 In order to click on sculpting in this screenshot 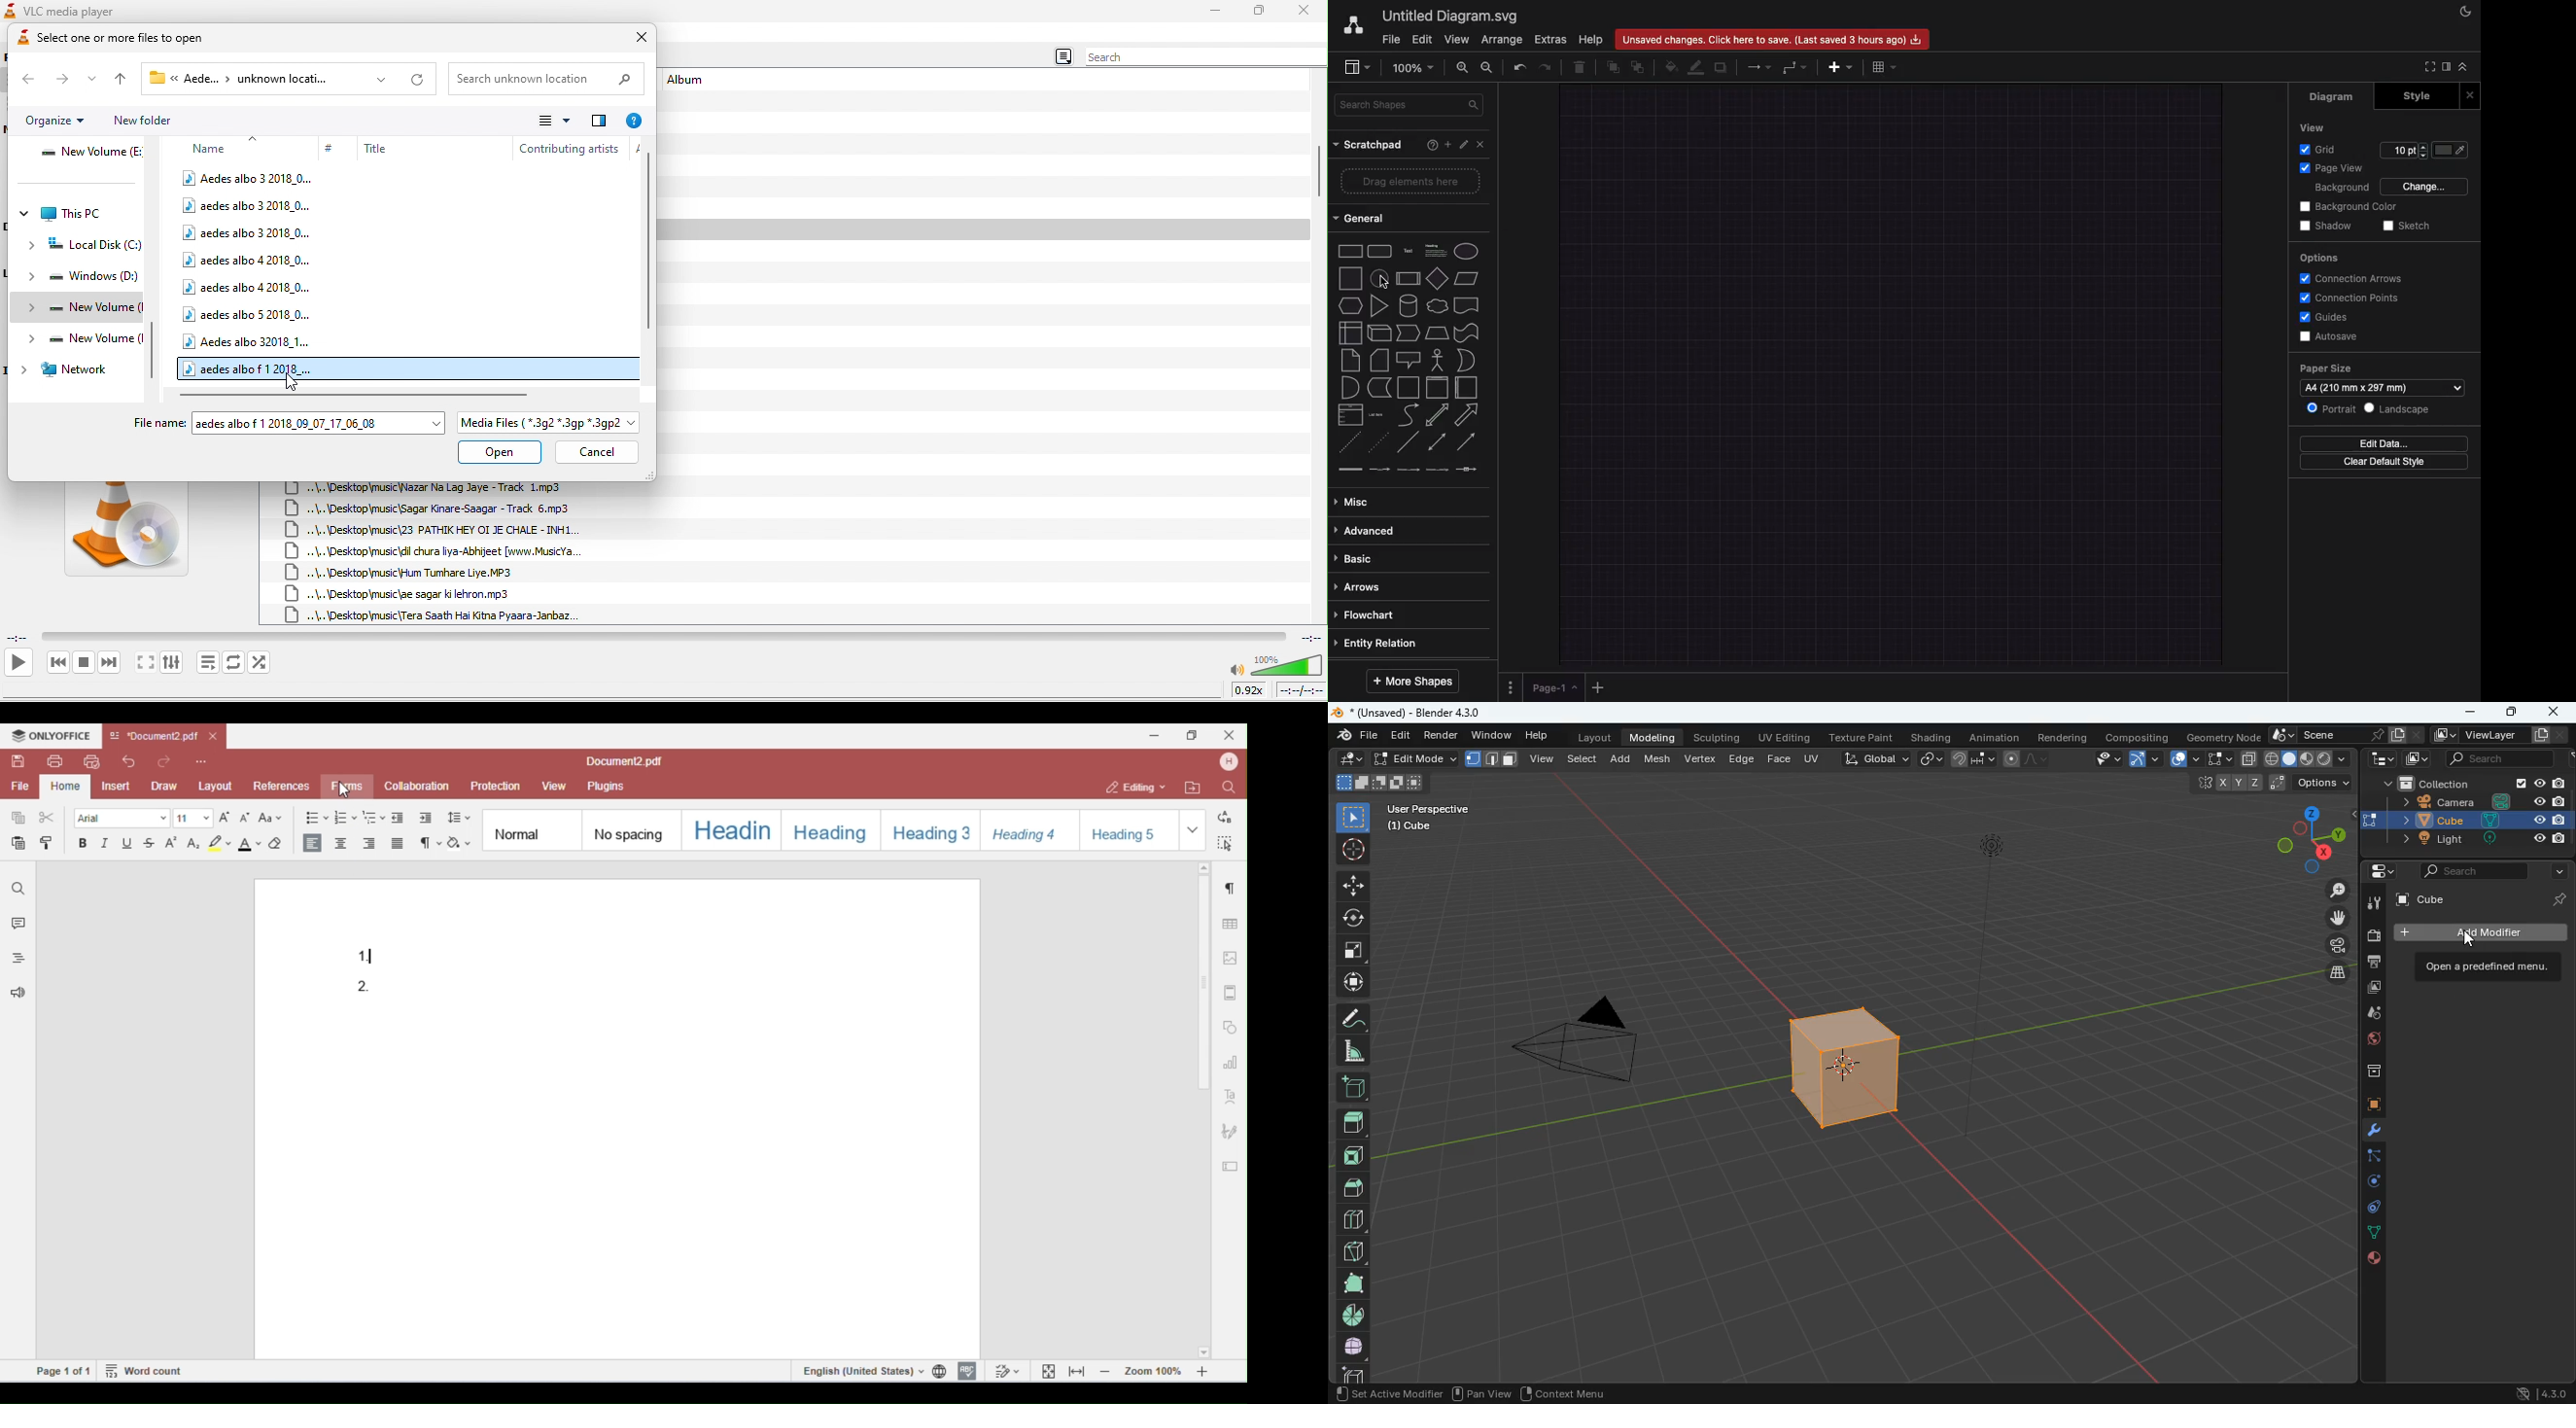, I will do `click(1720, 738)`.